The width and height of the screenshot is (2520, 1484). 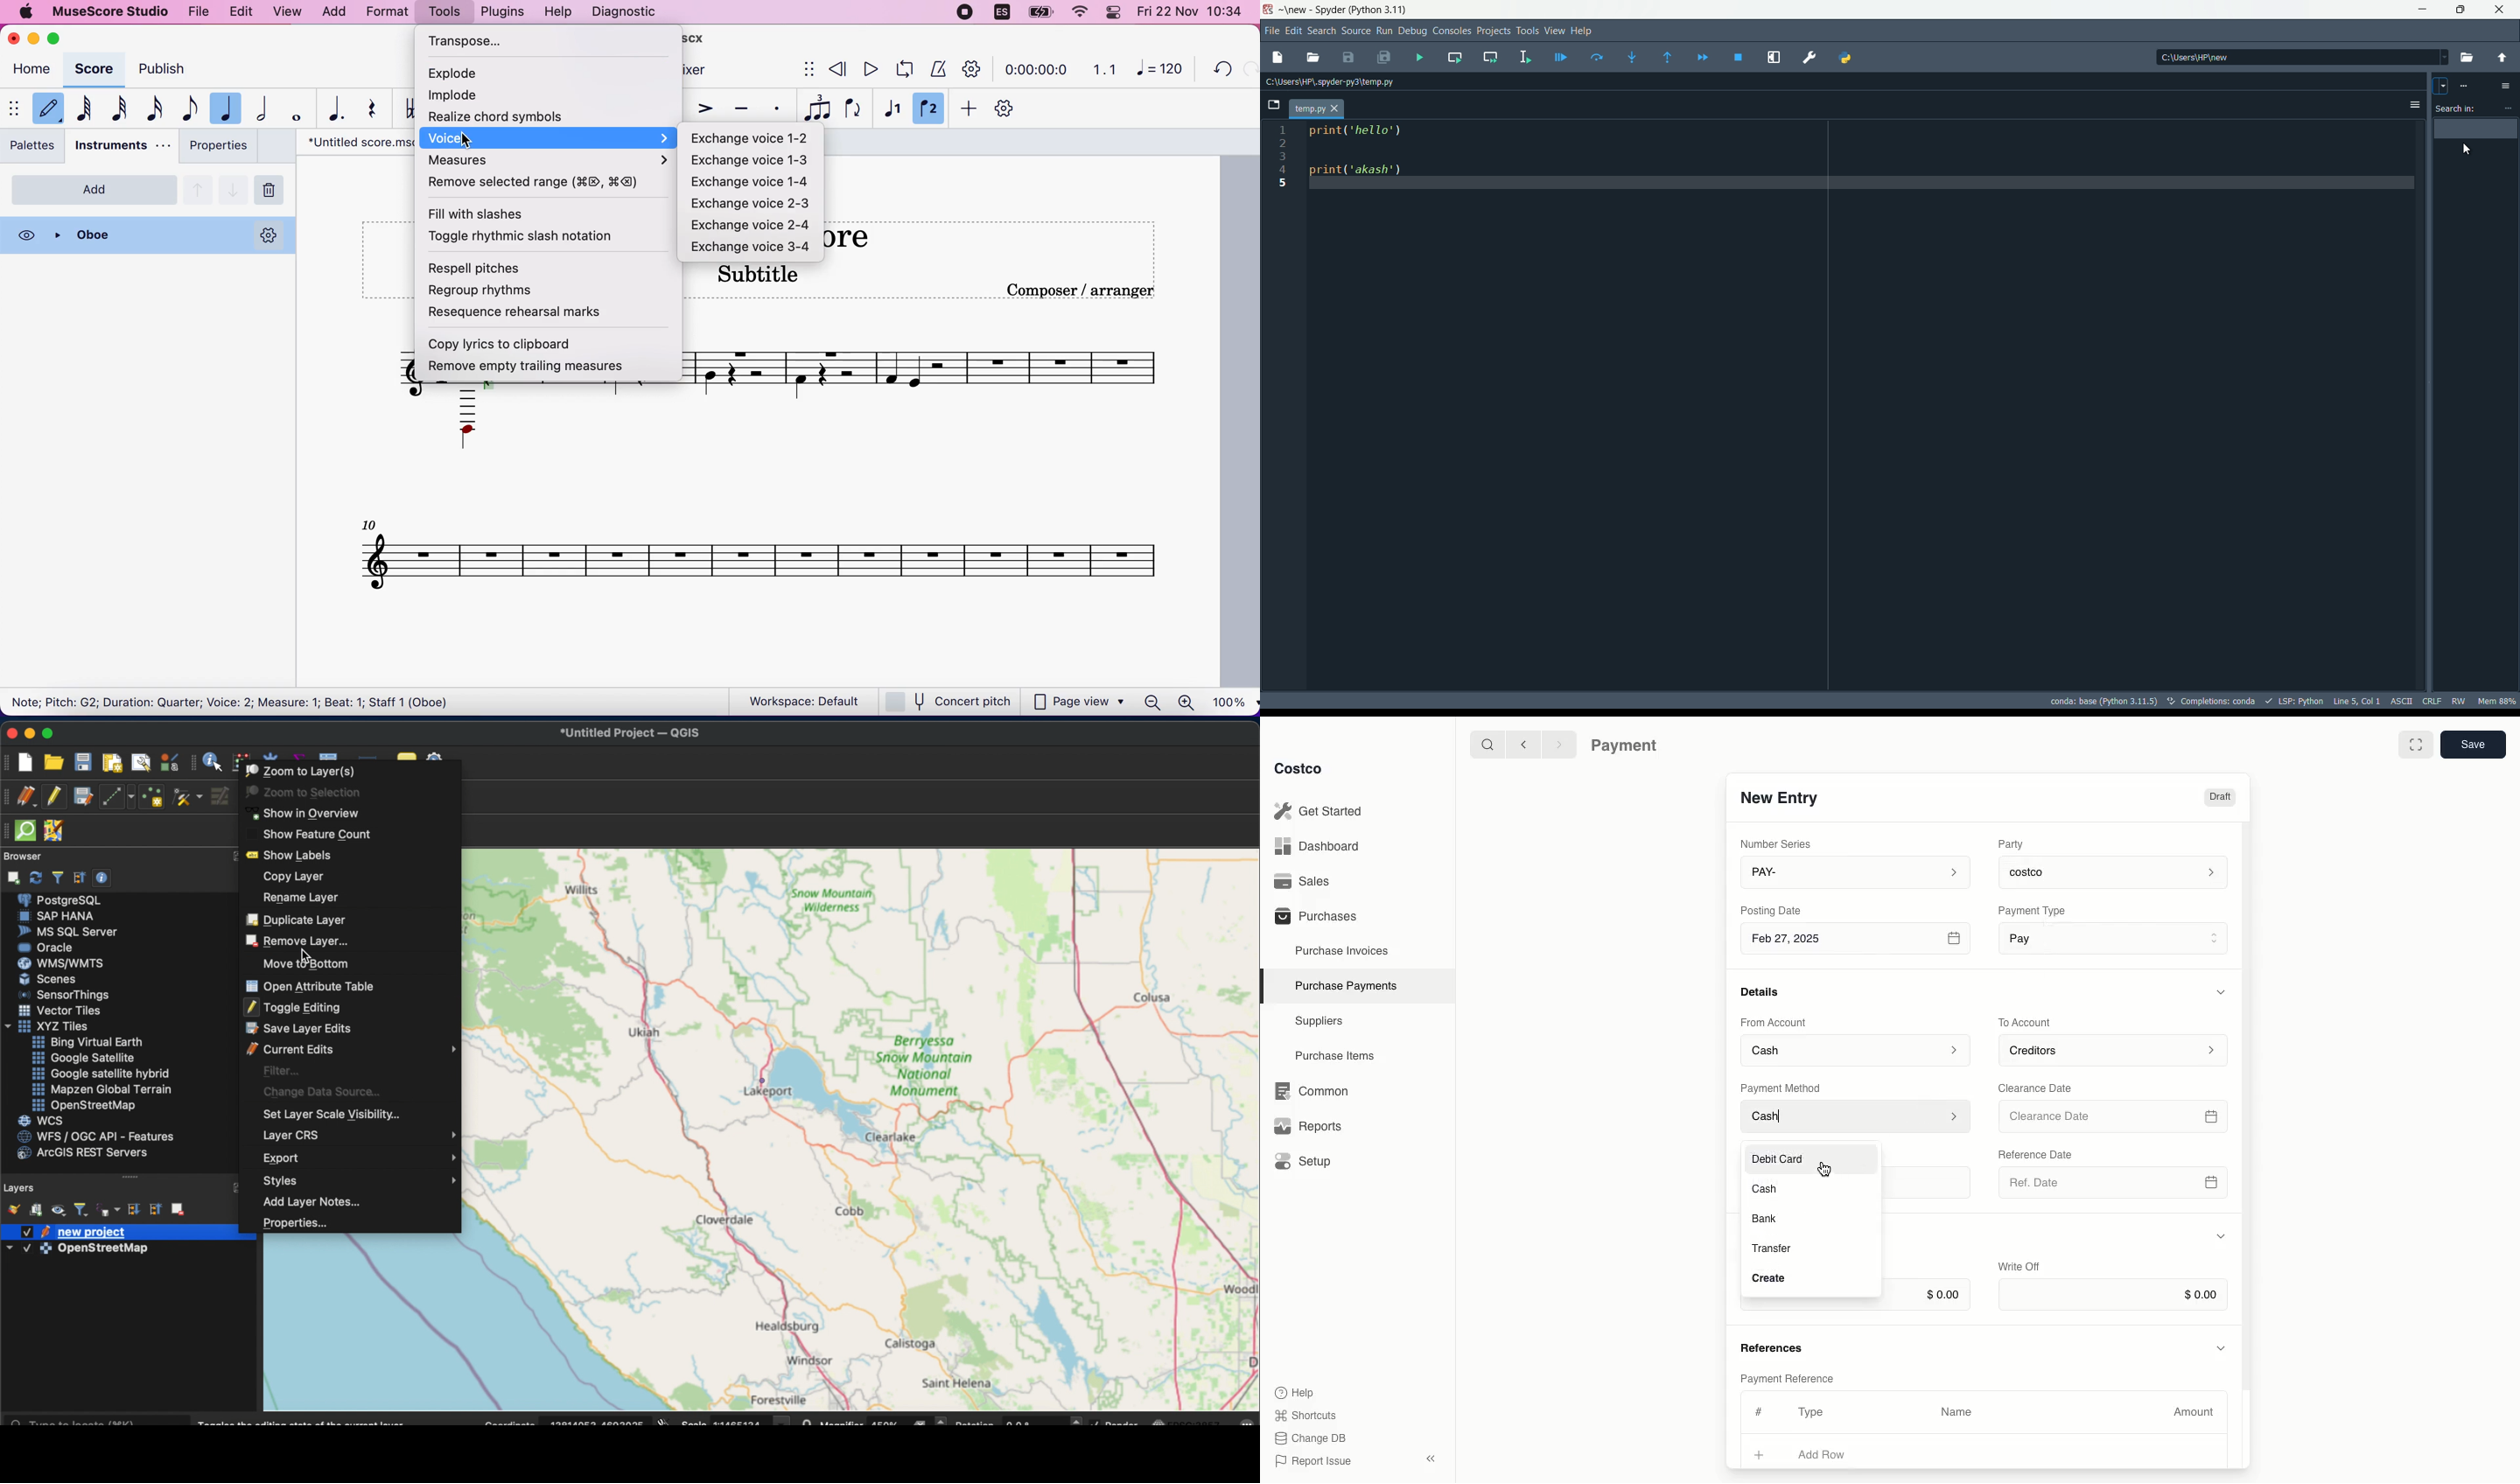 I want to click on remove layer, so click(x=294, y=940).